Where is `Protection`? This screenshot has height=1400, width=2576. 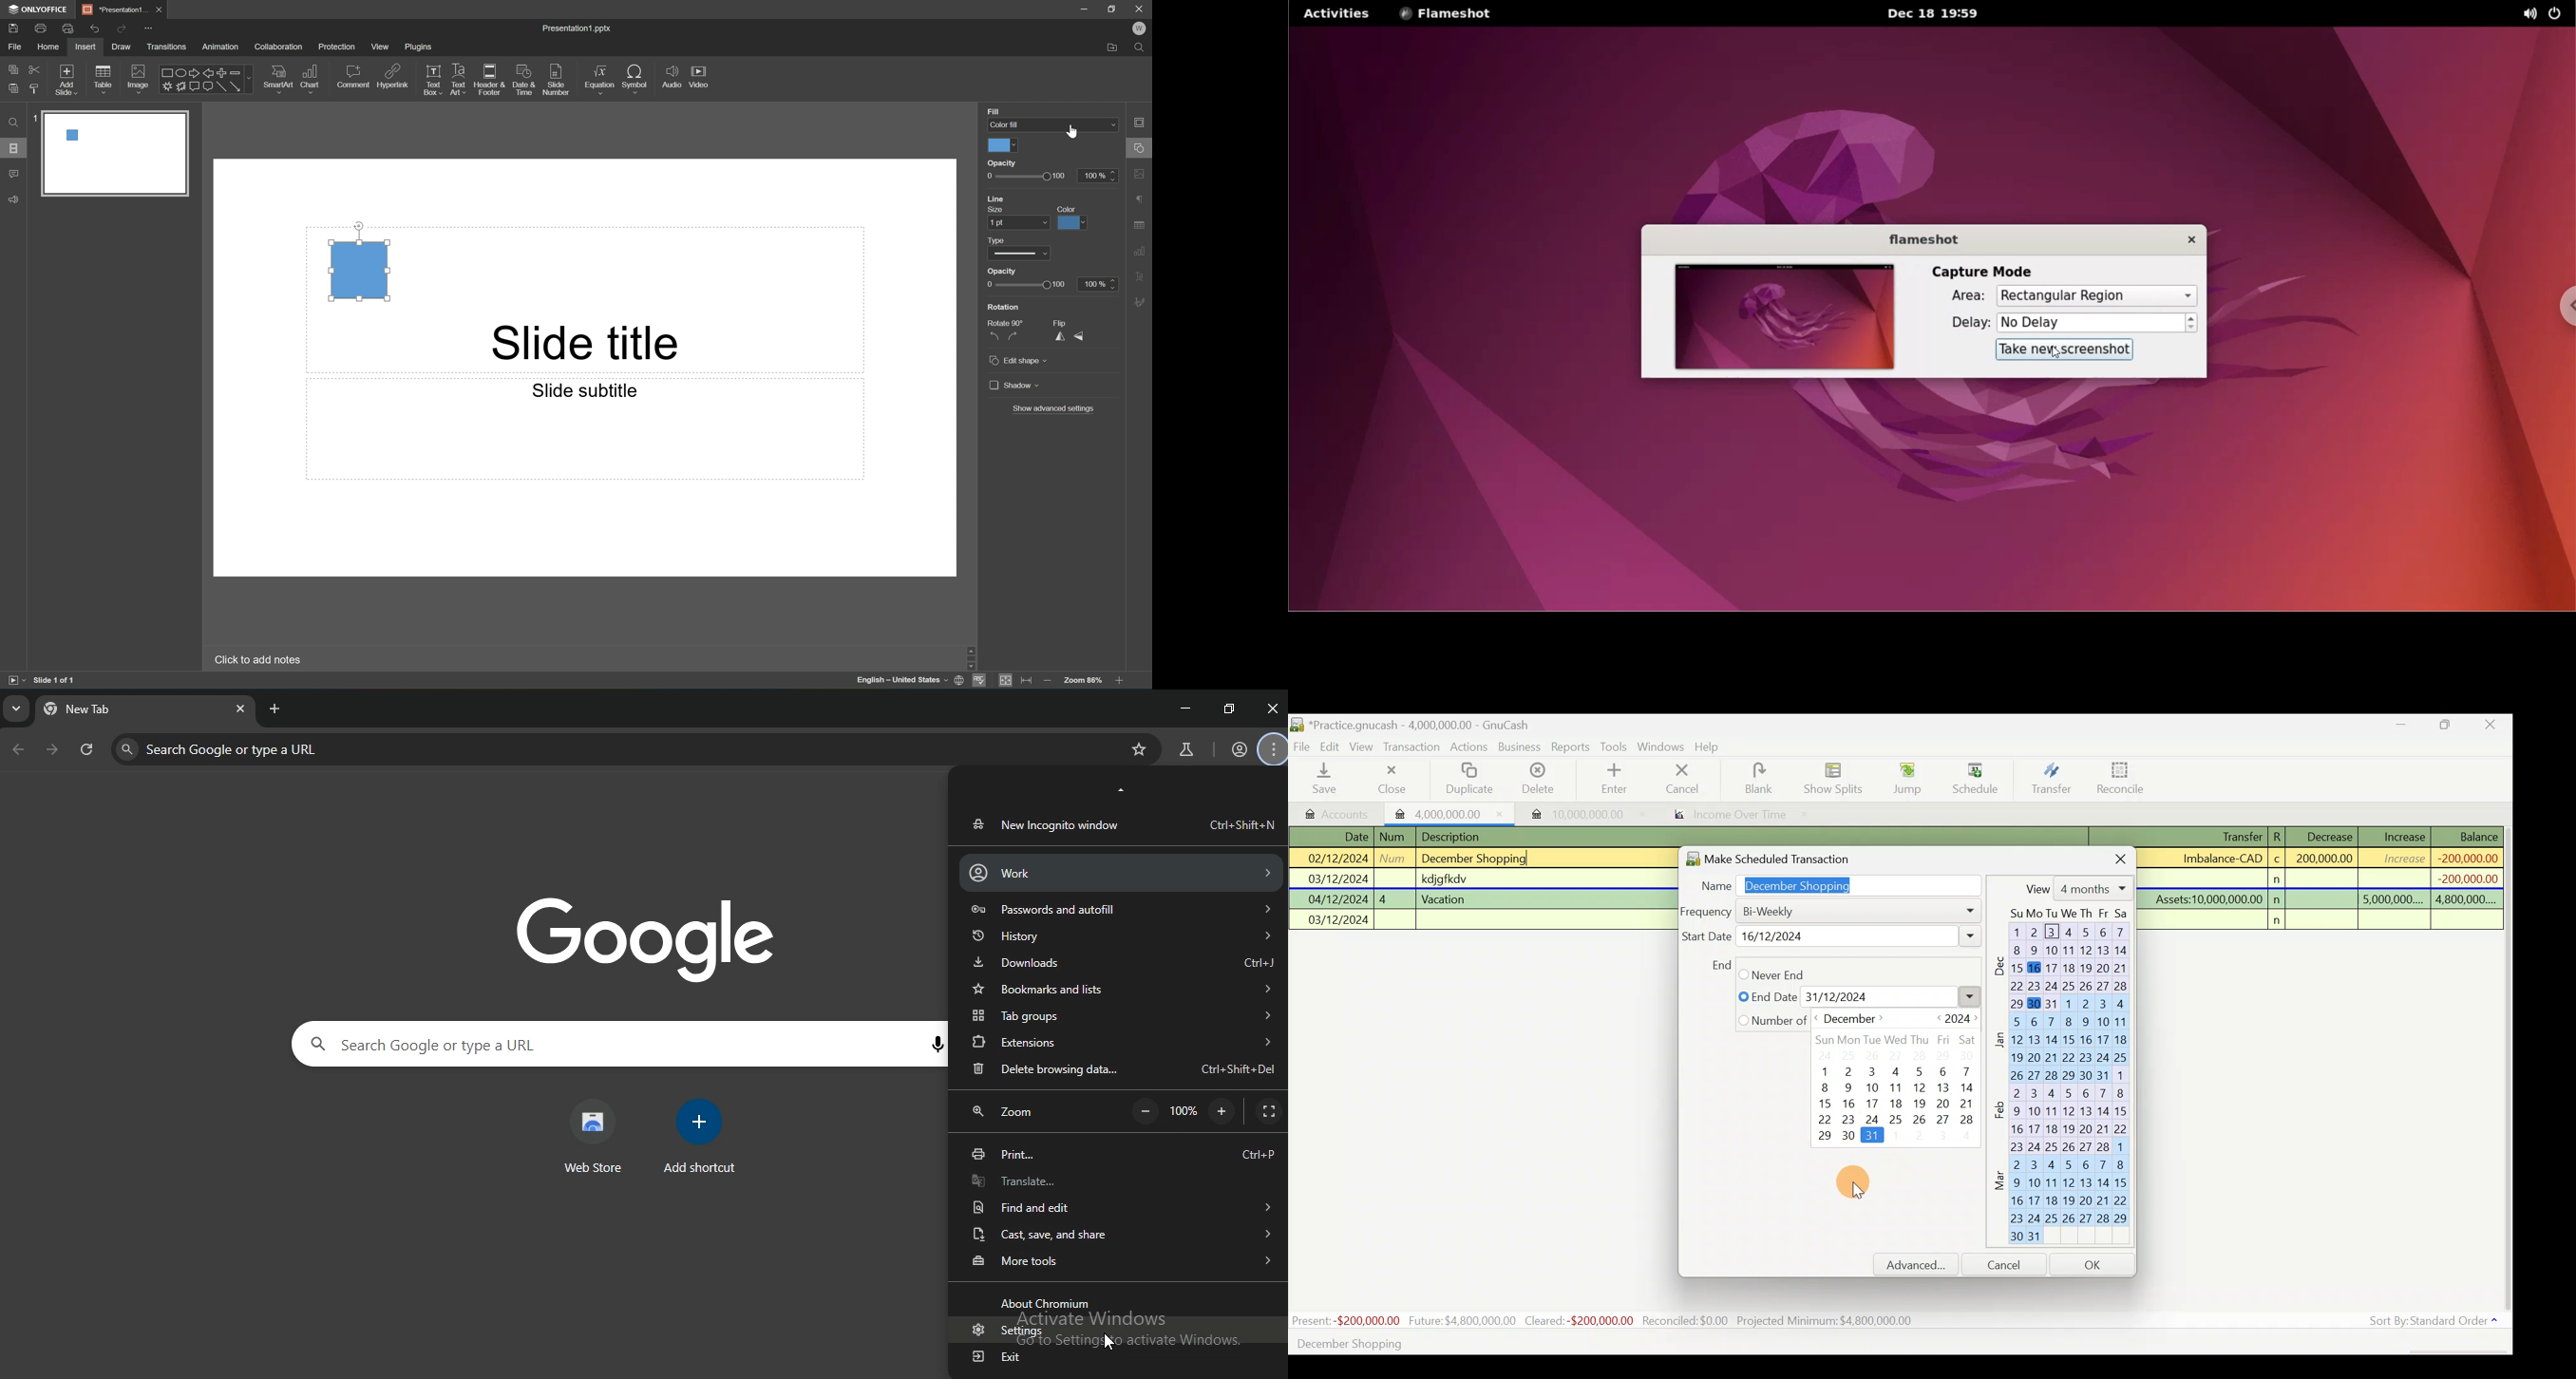 Protection is located at coordinates (336, 47).